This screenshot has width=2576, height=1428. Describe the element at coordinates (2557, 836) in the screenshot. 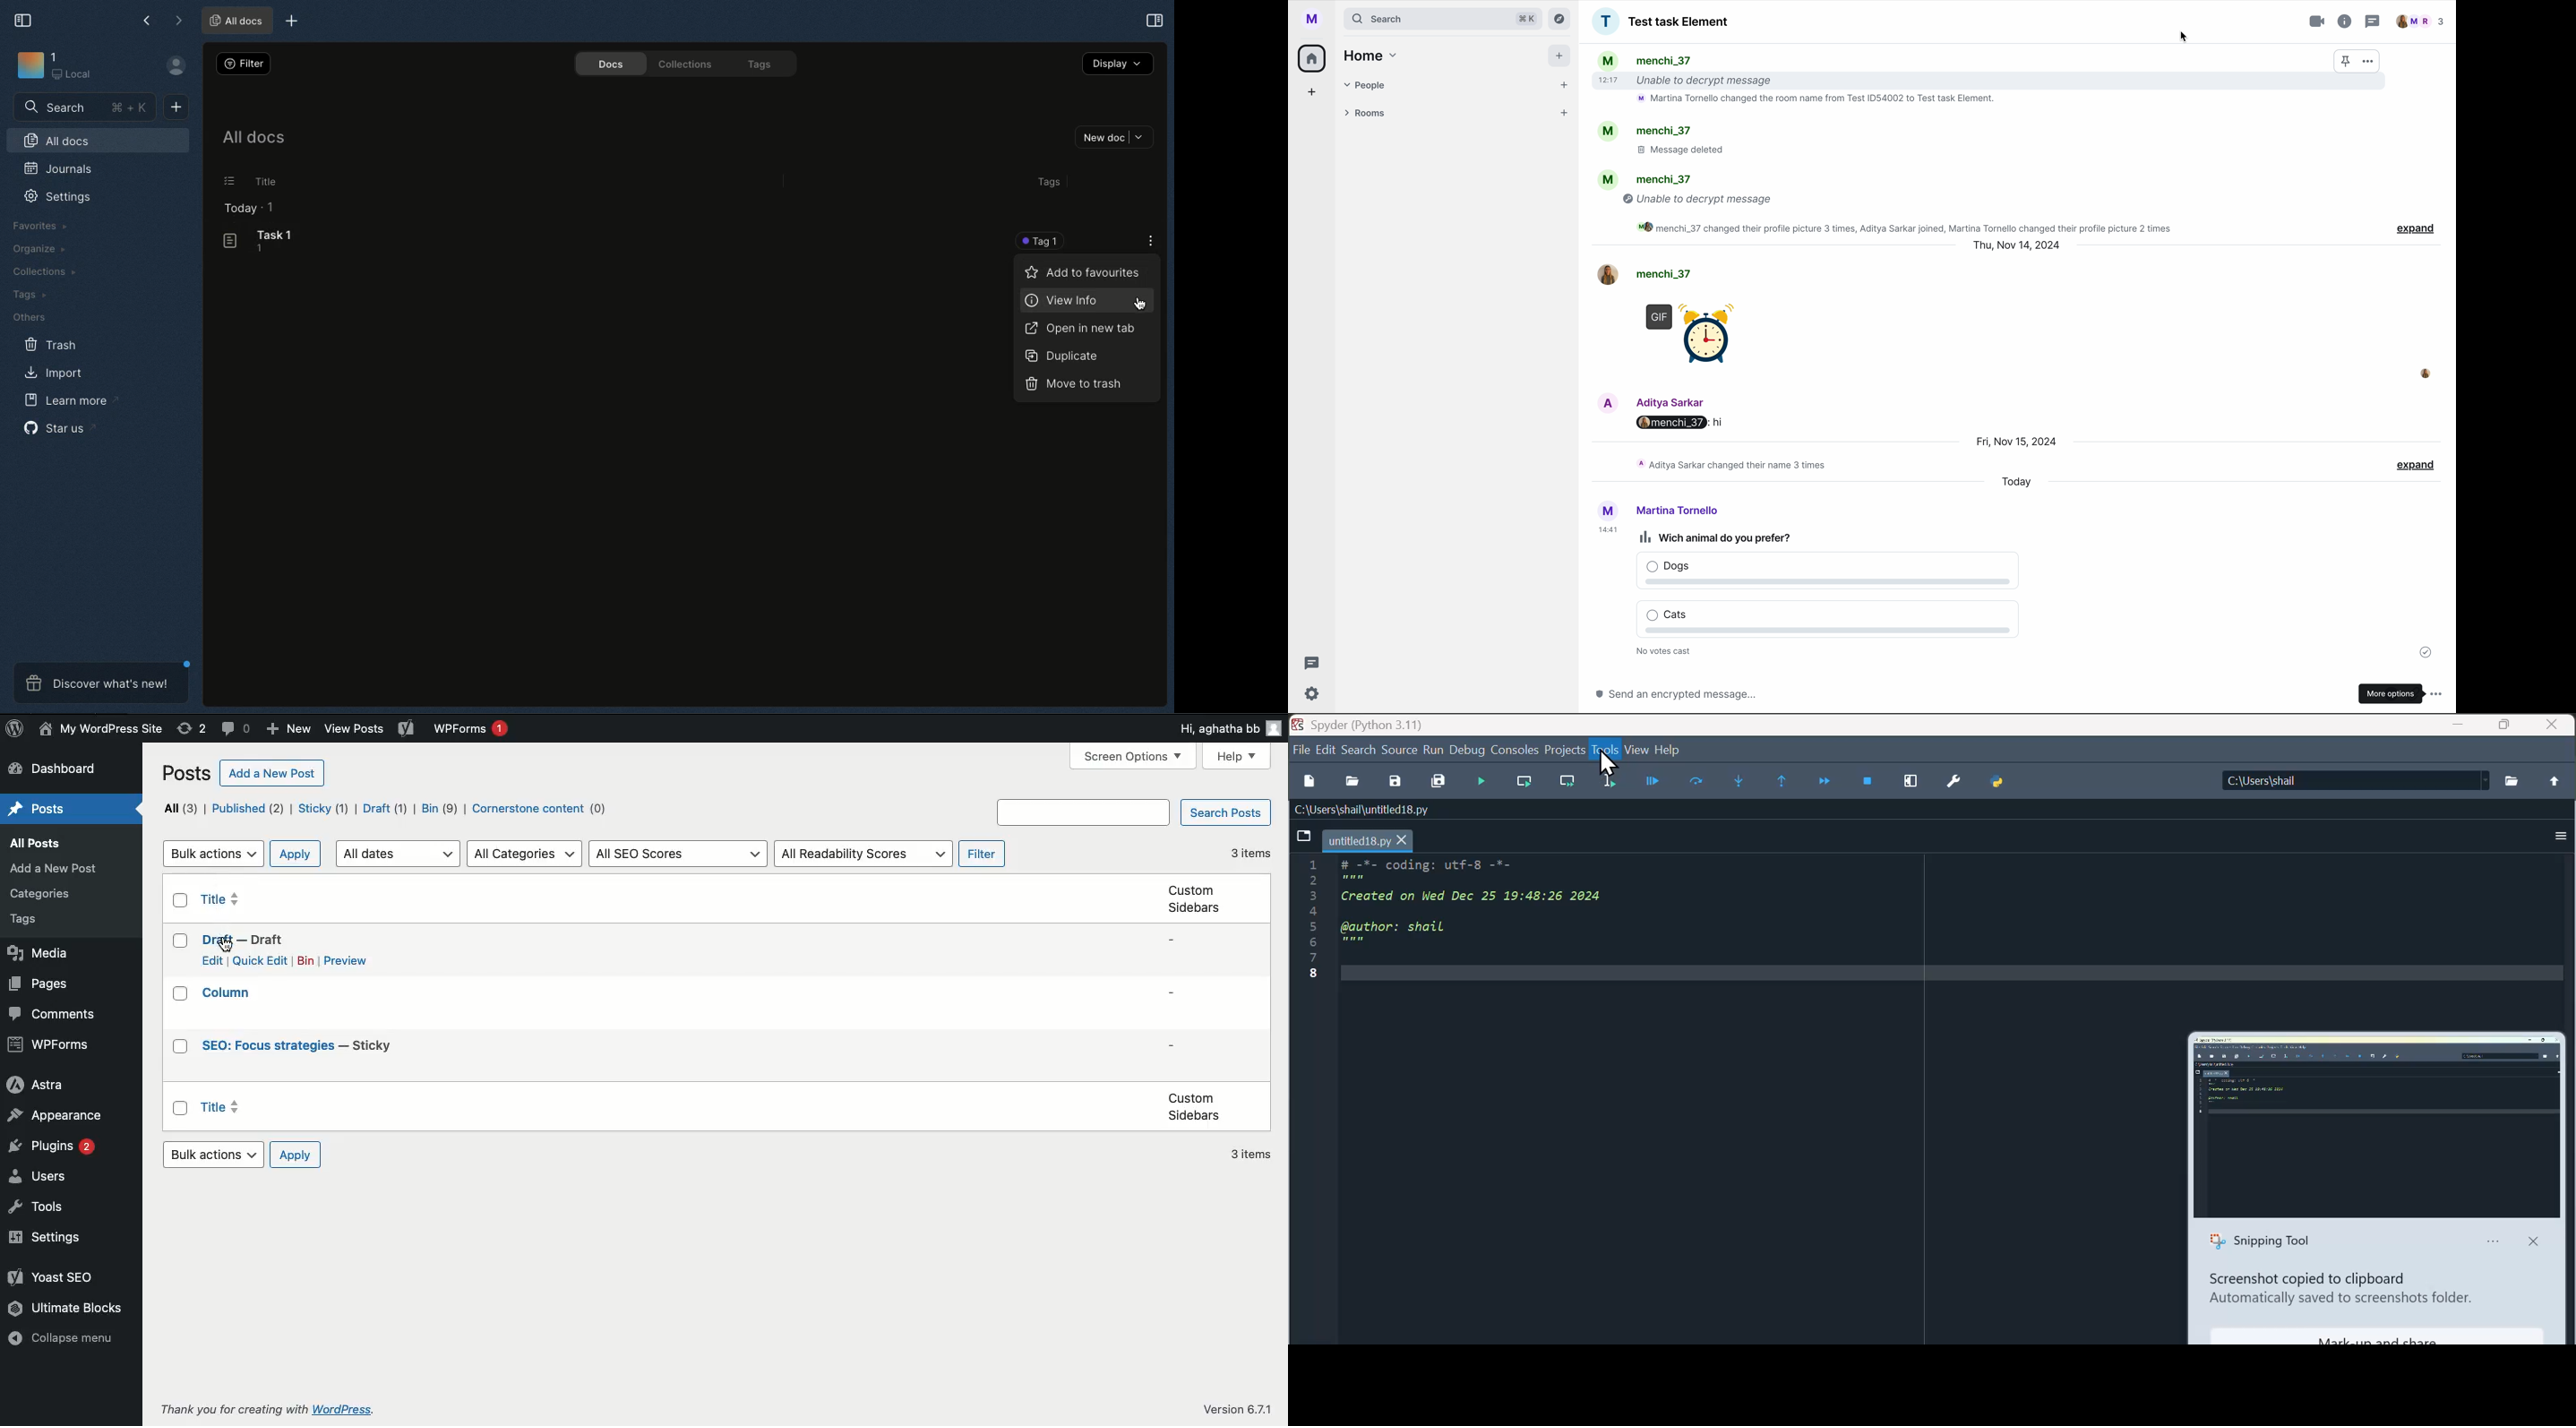

I see `options` at that location.